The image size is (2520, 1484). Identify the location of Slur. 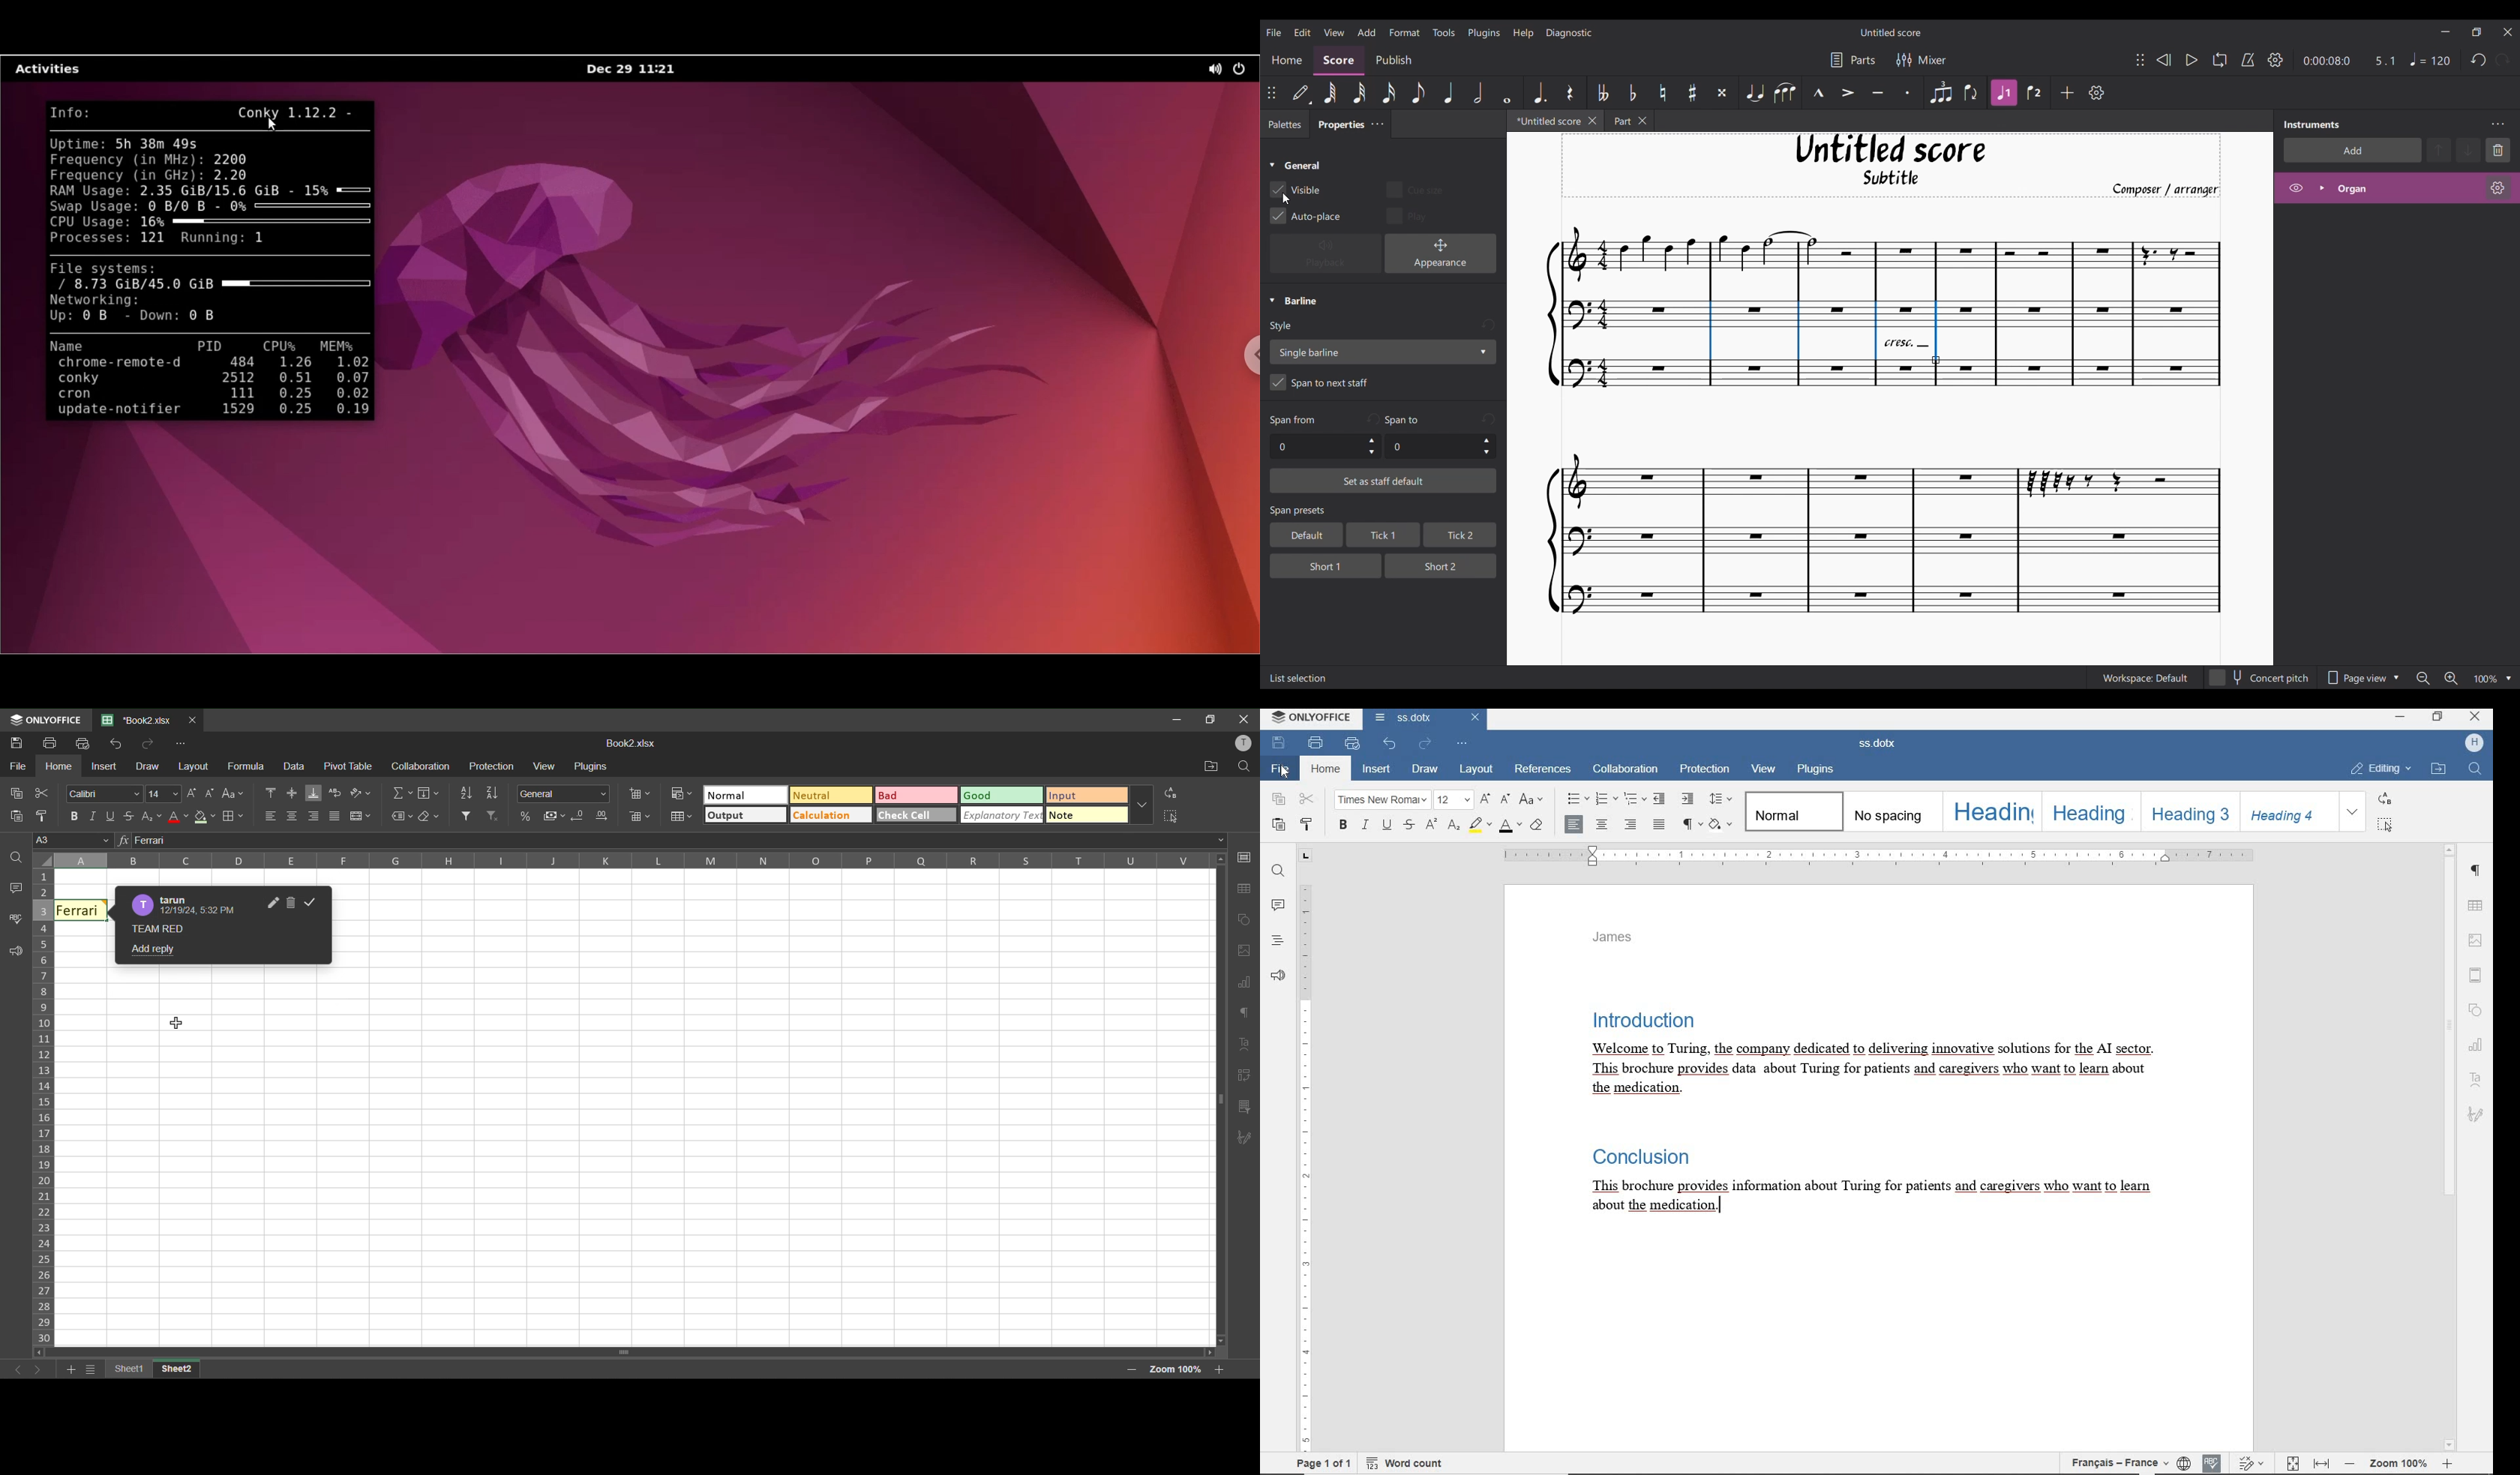
(1784, 93).